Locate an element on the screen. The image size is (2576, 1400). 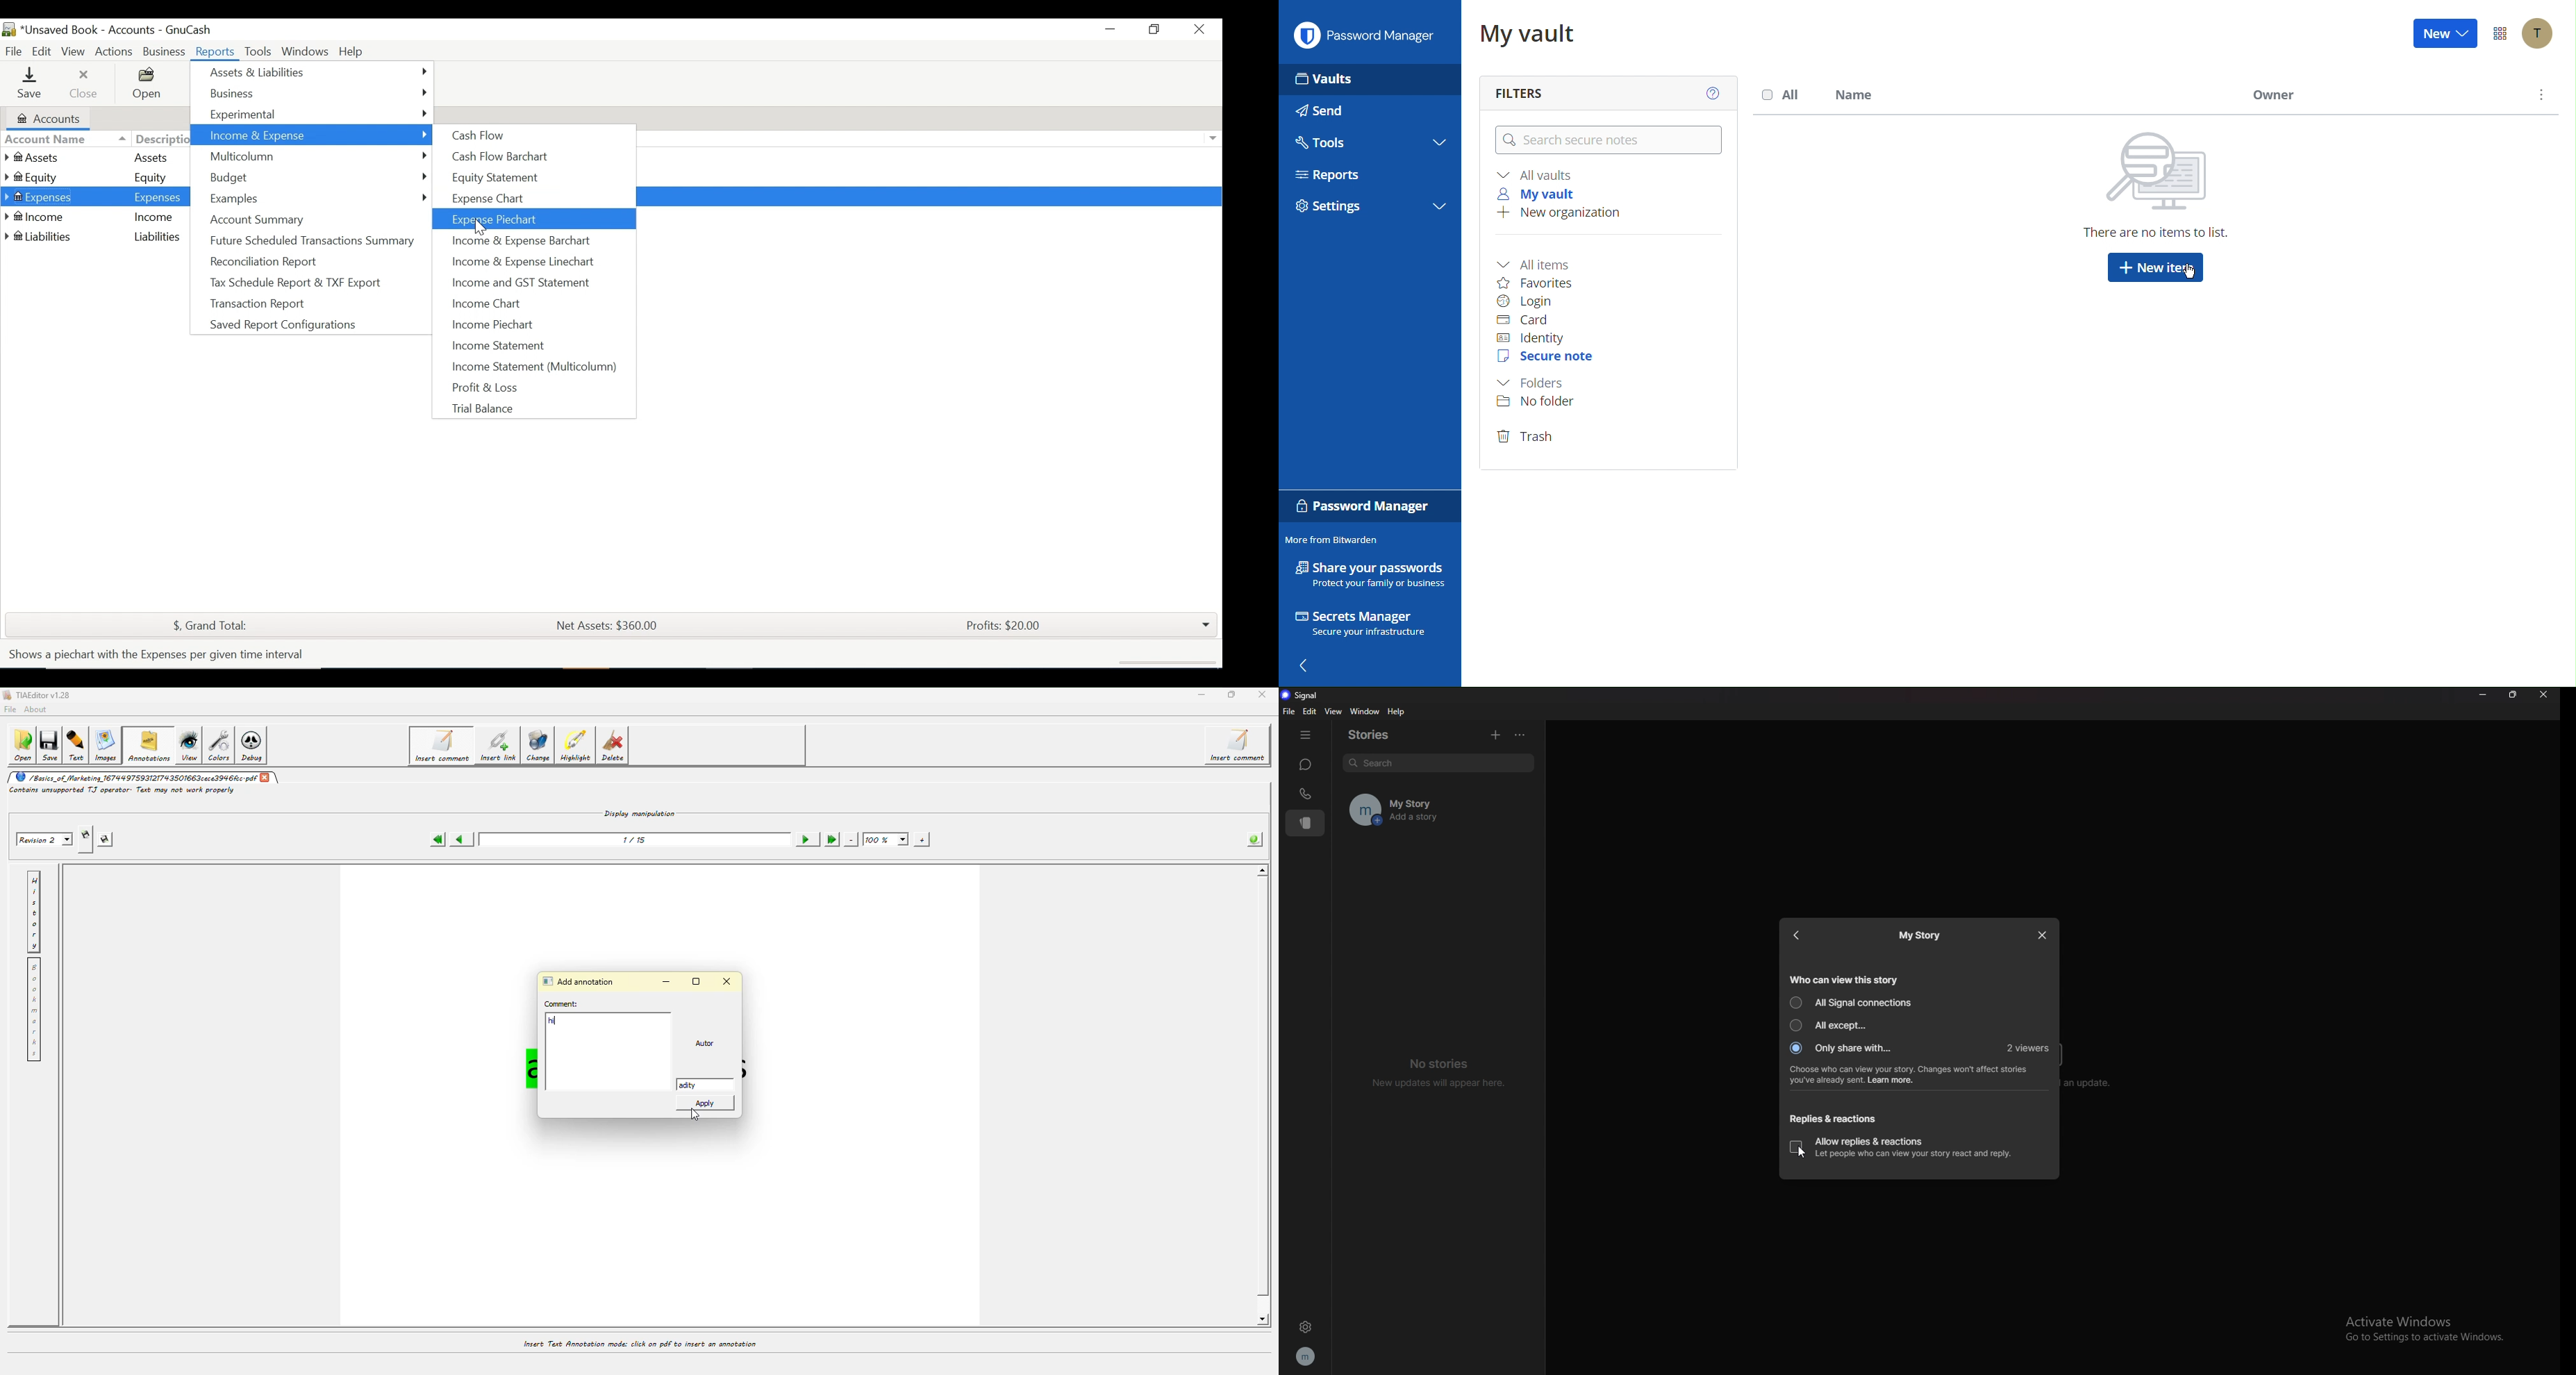
edit is located at coordinates (1311, 712).